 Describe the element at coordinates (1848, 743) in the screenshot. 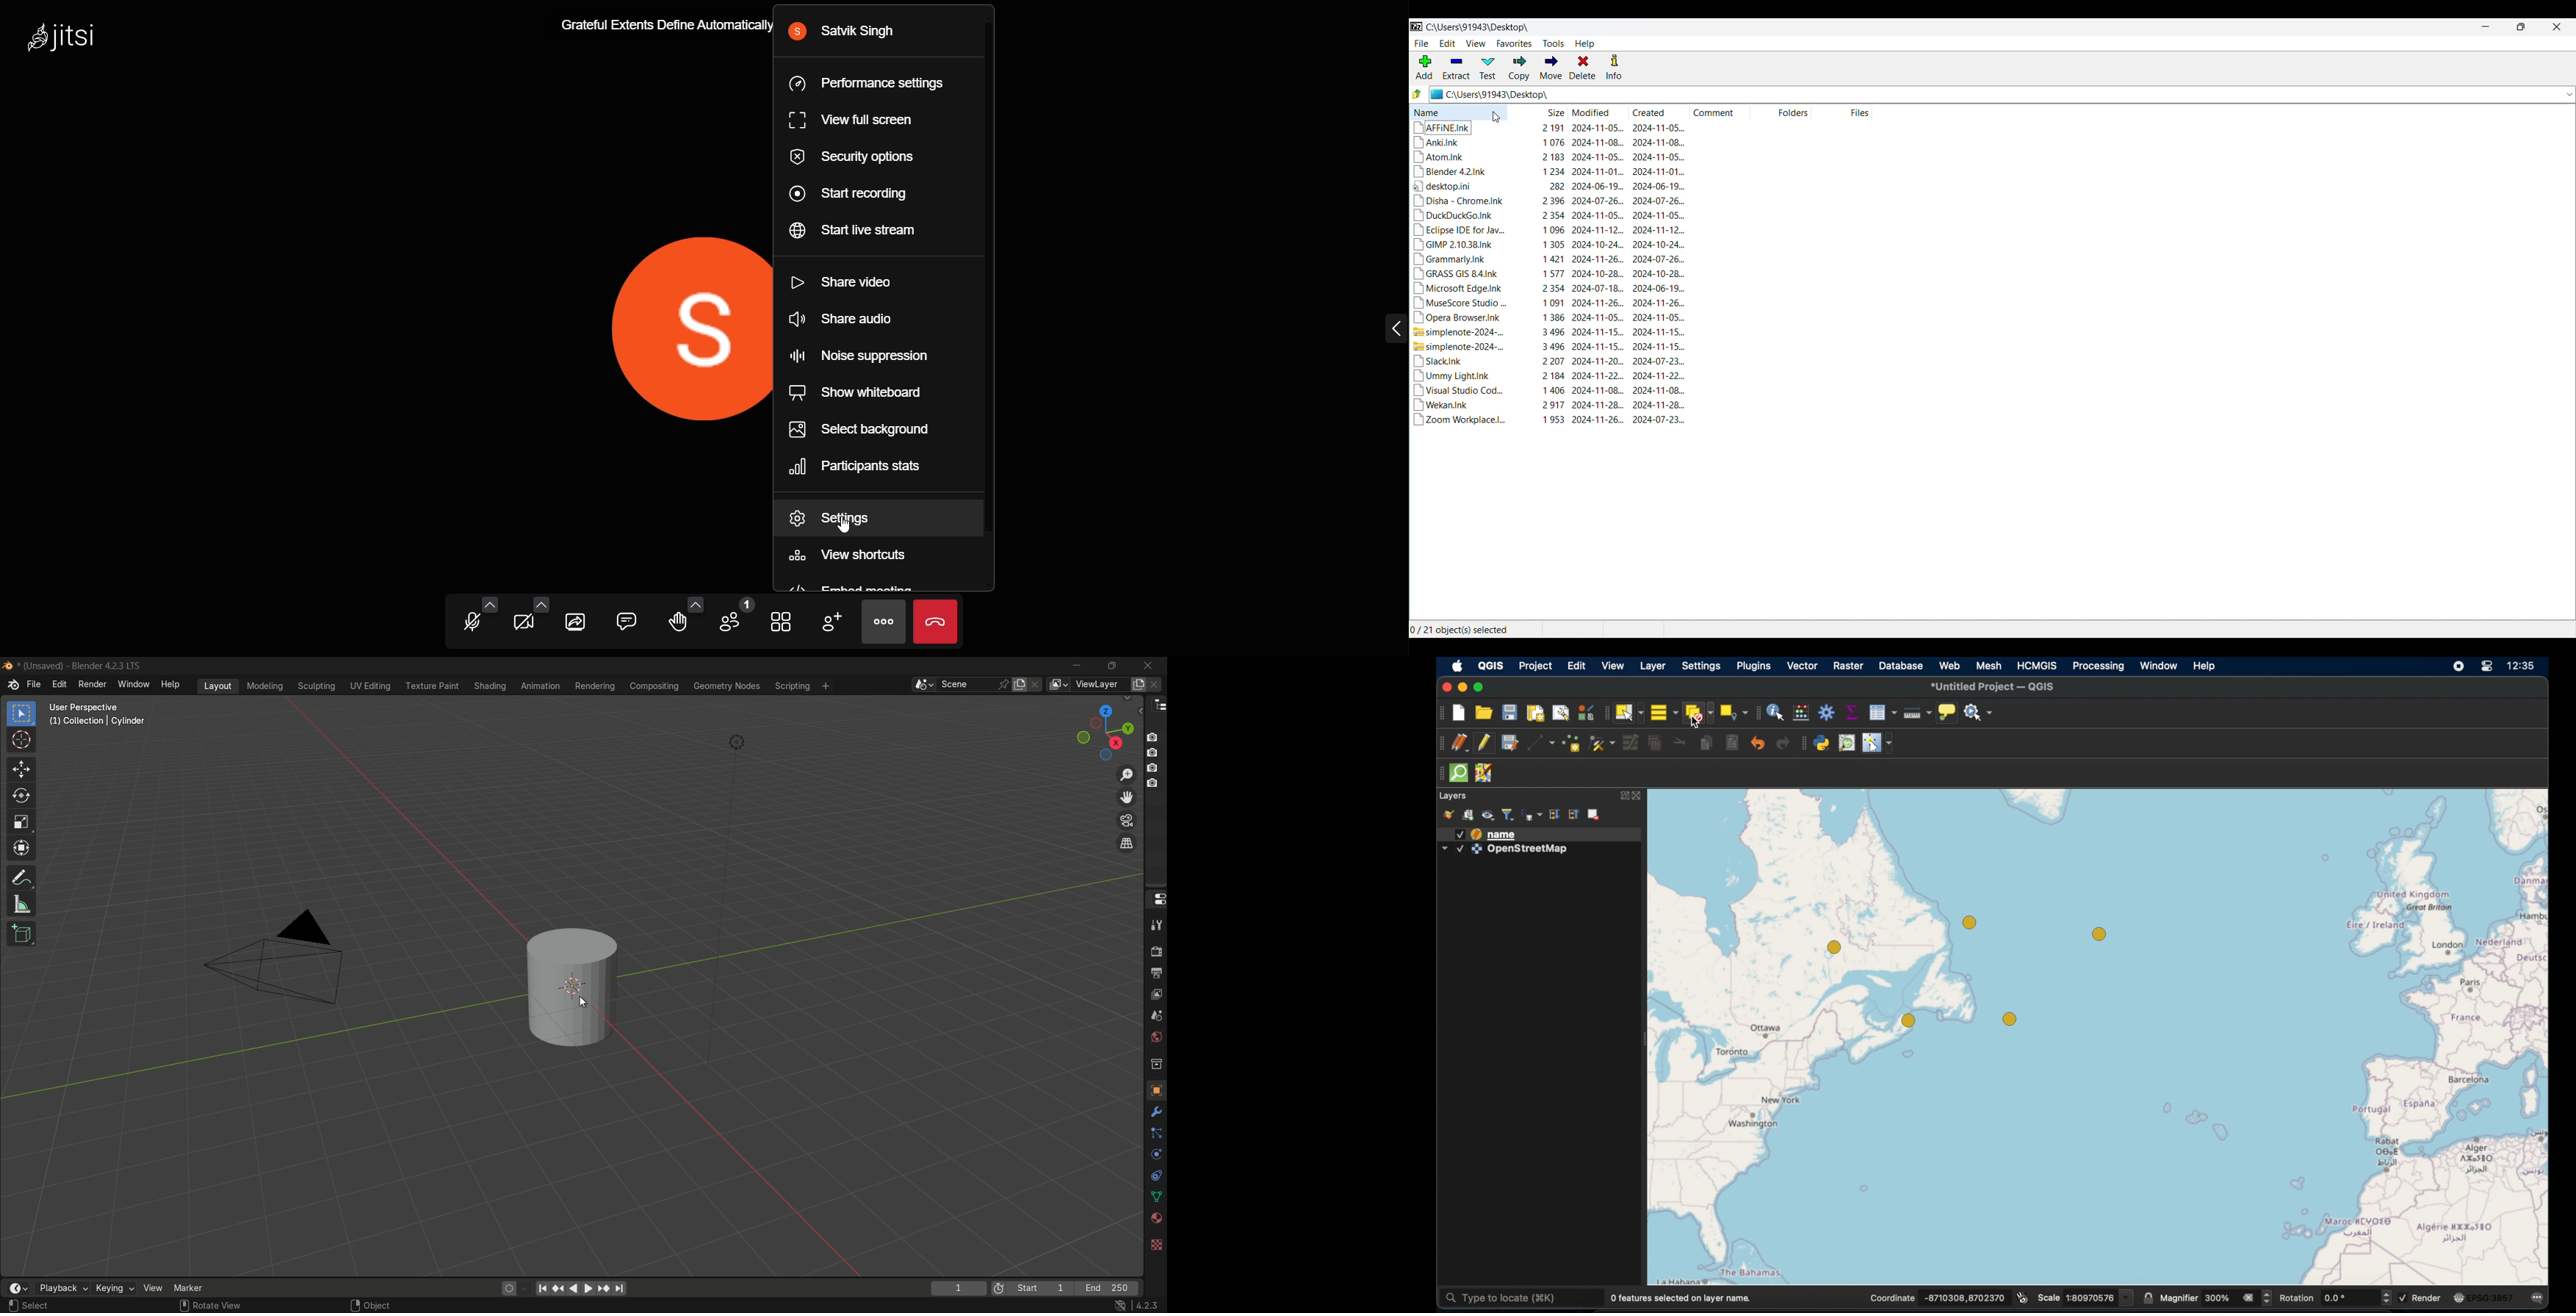

I see `osm place search` at that location.